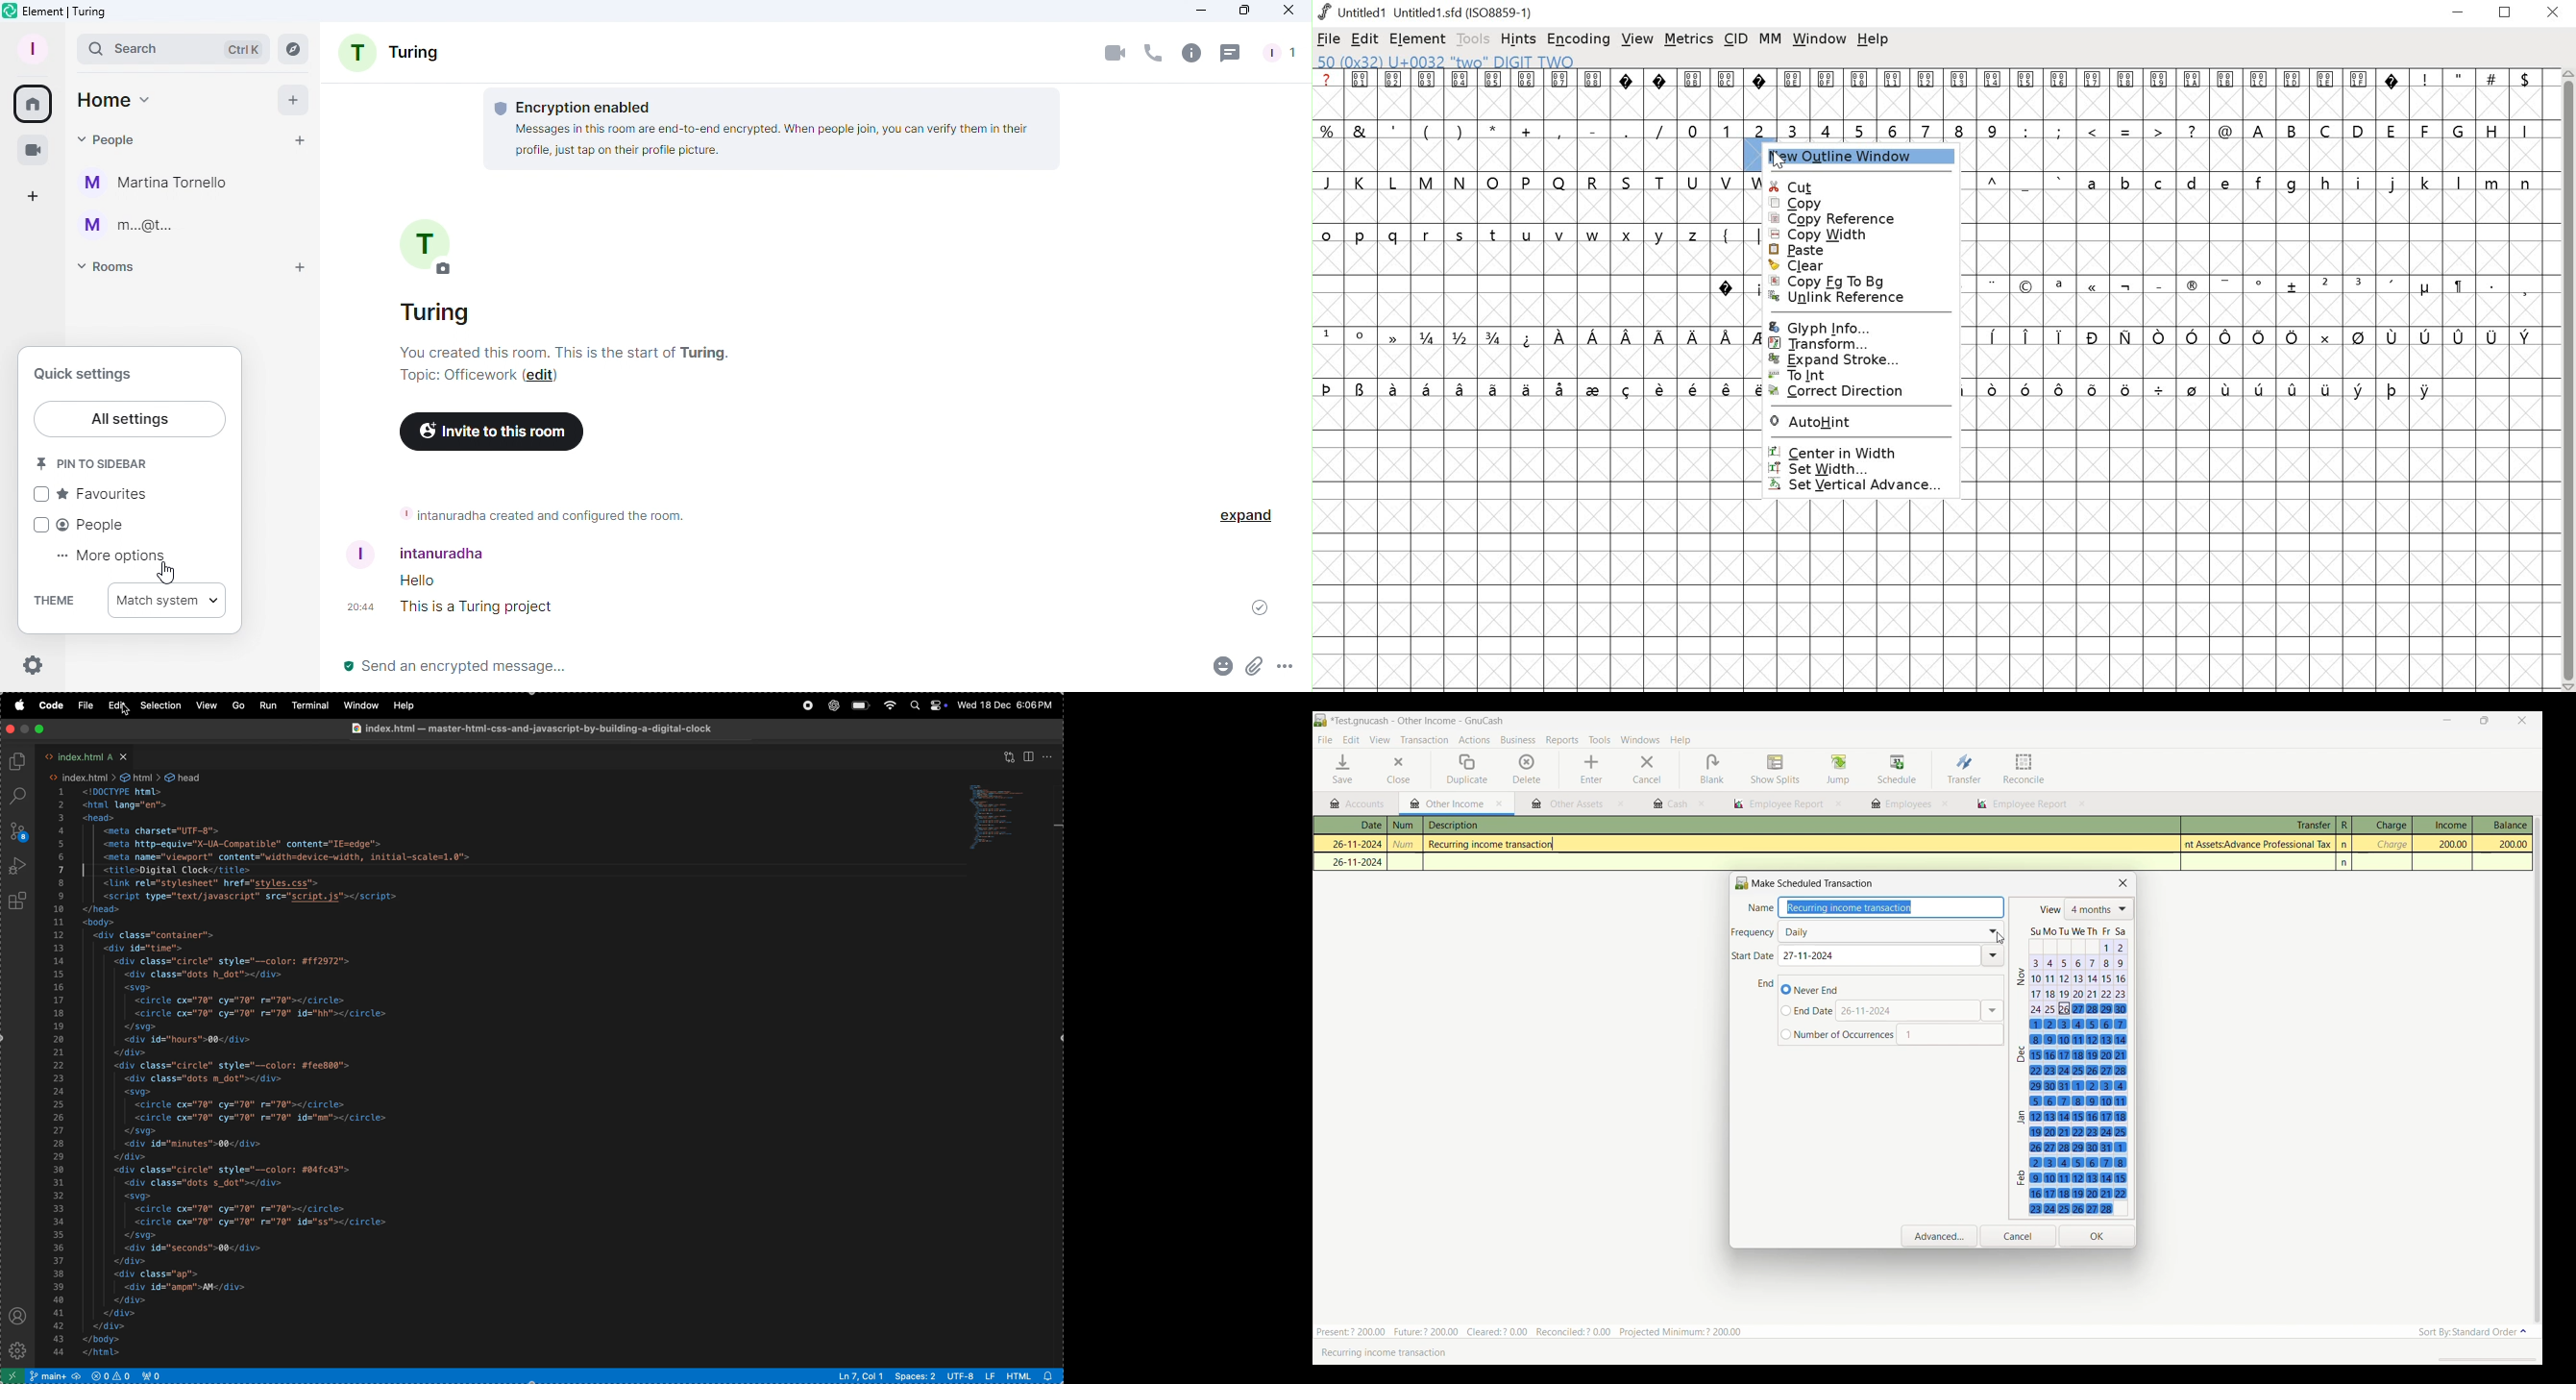 The height and width of the screenshot is (1400, 2576). I want to click on Edit, so click(541, 377).